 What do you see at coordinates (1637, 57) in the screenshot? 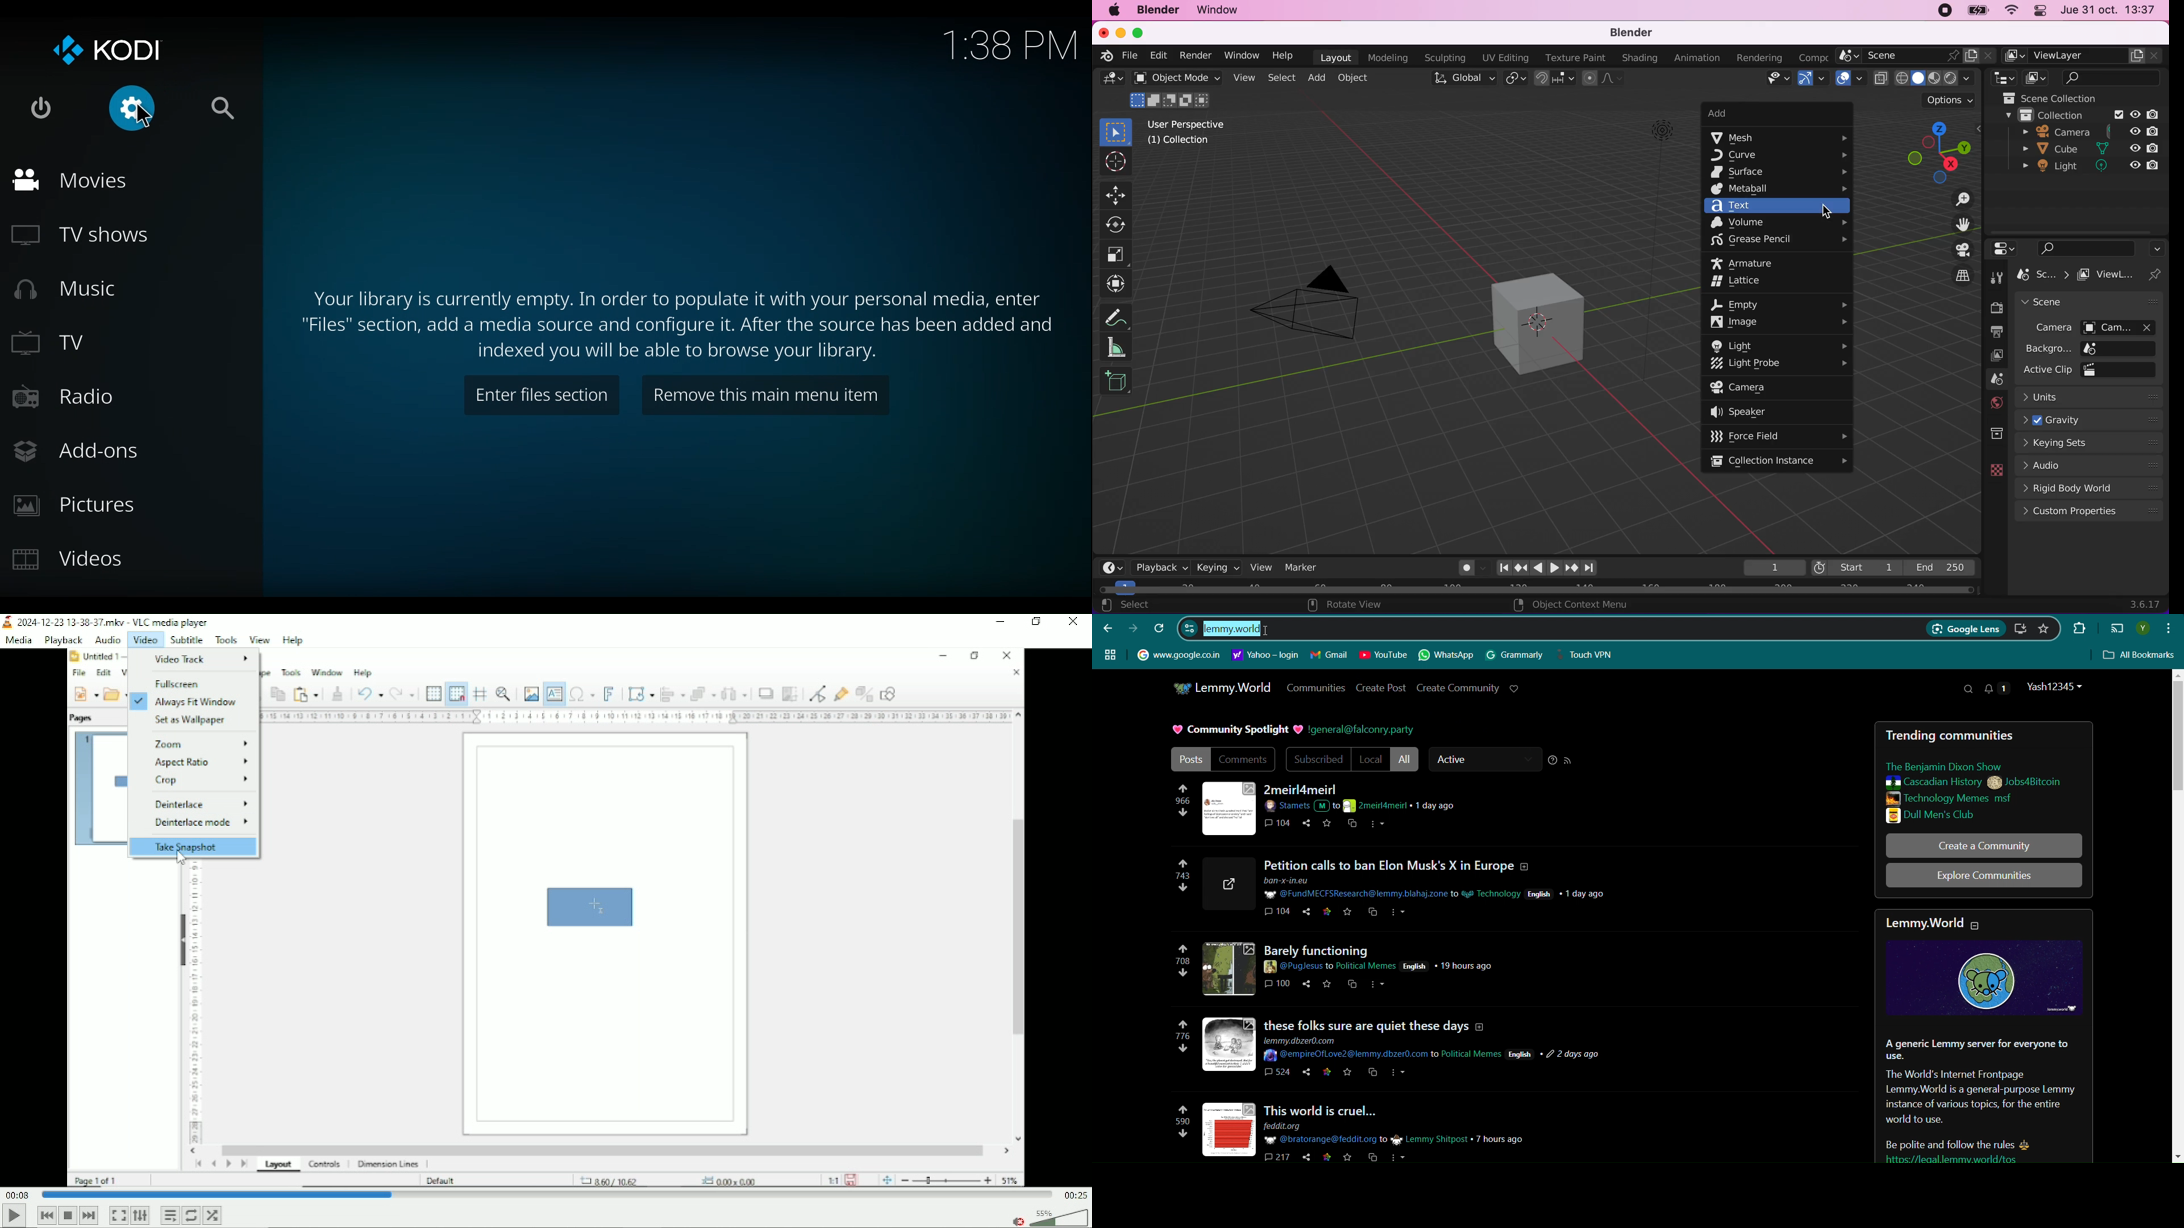
I see `shading` at bounding box center [1637, 57].